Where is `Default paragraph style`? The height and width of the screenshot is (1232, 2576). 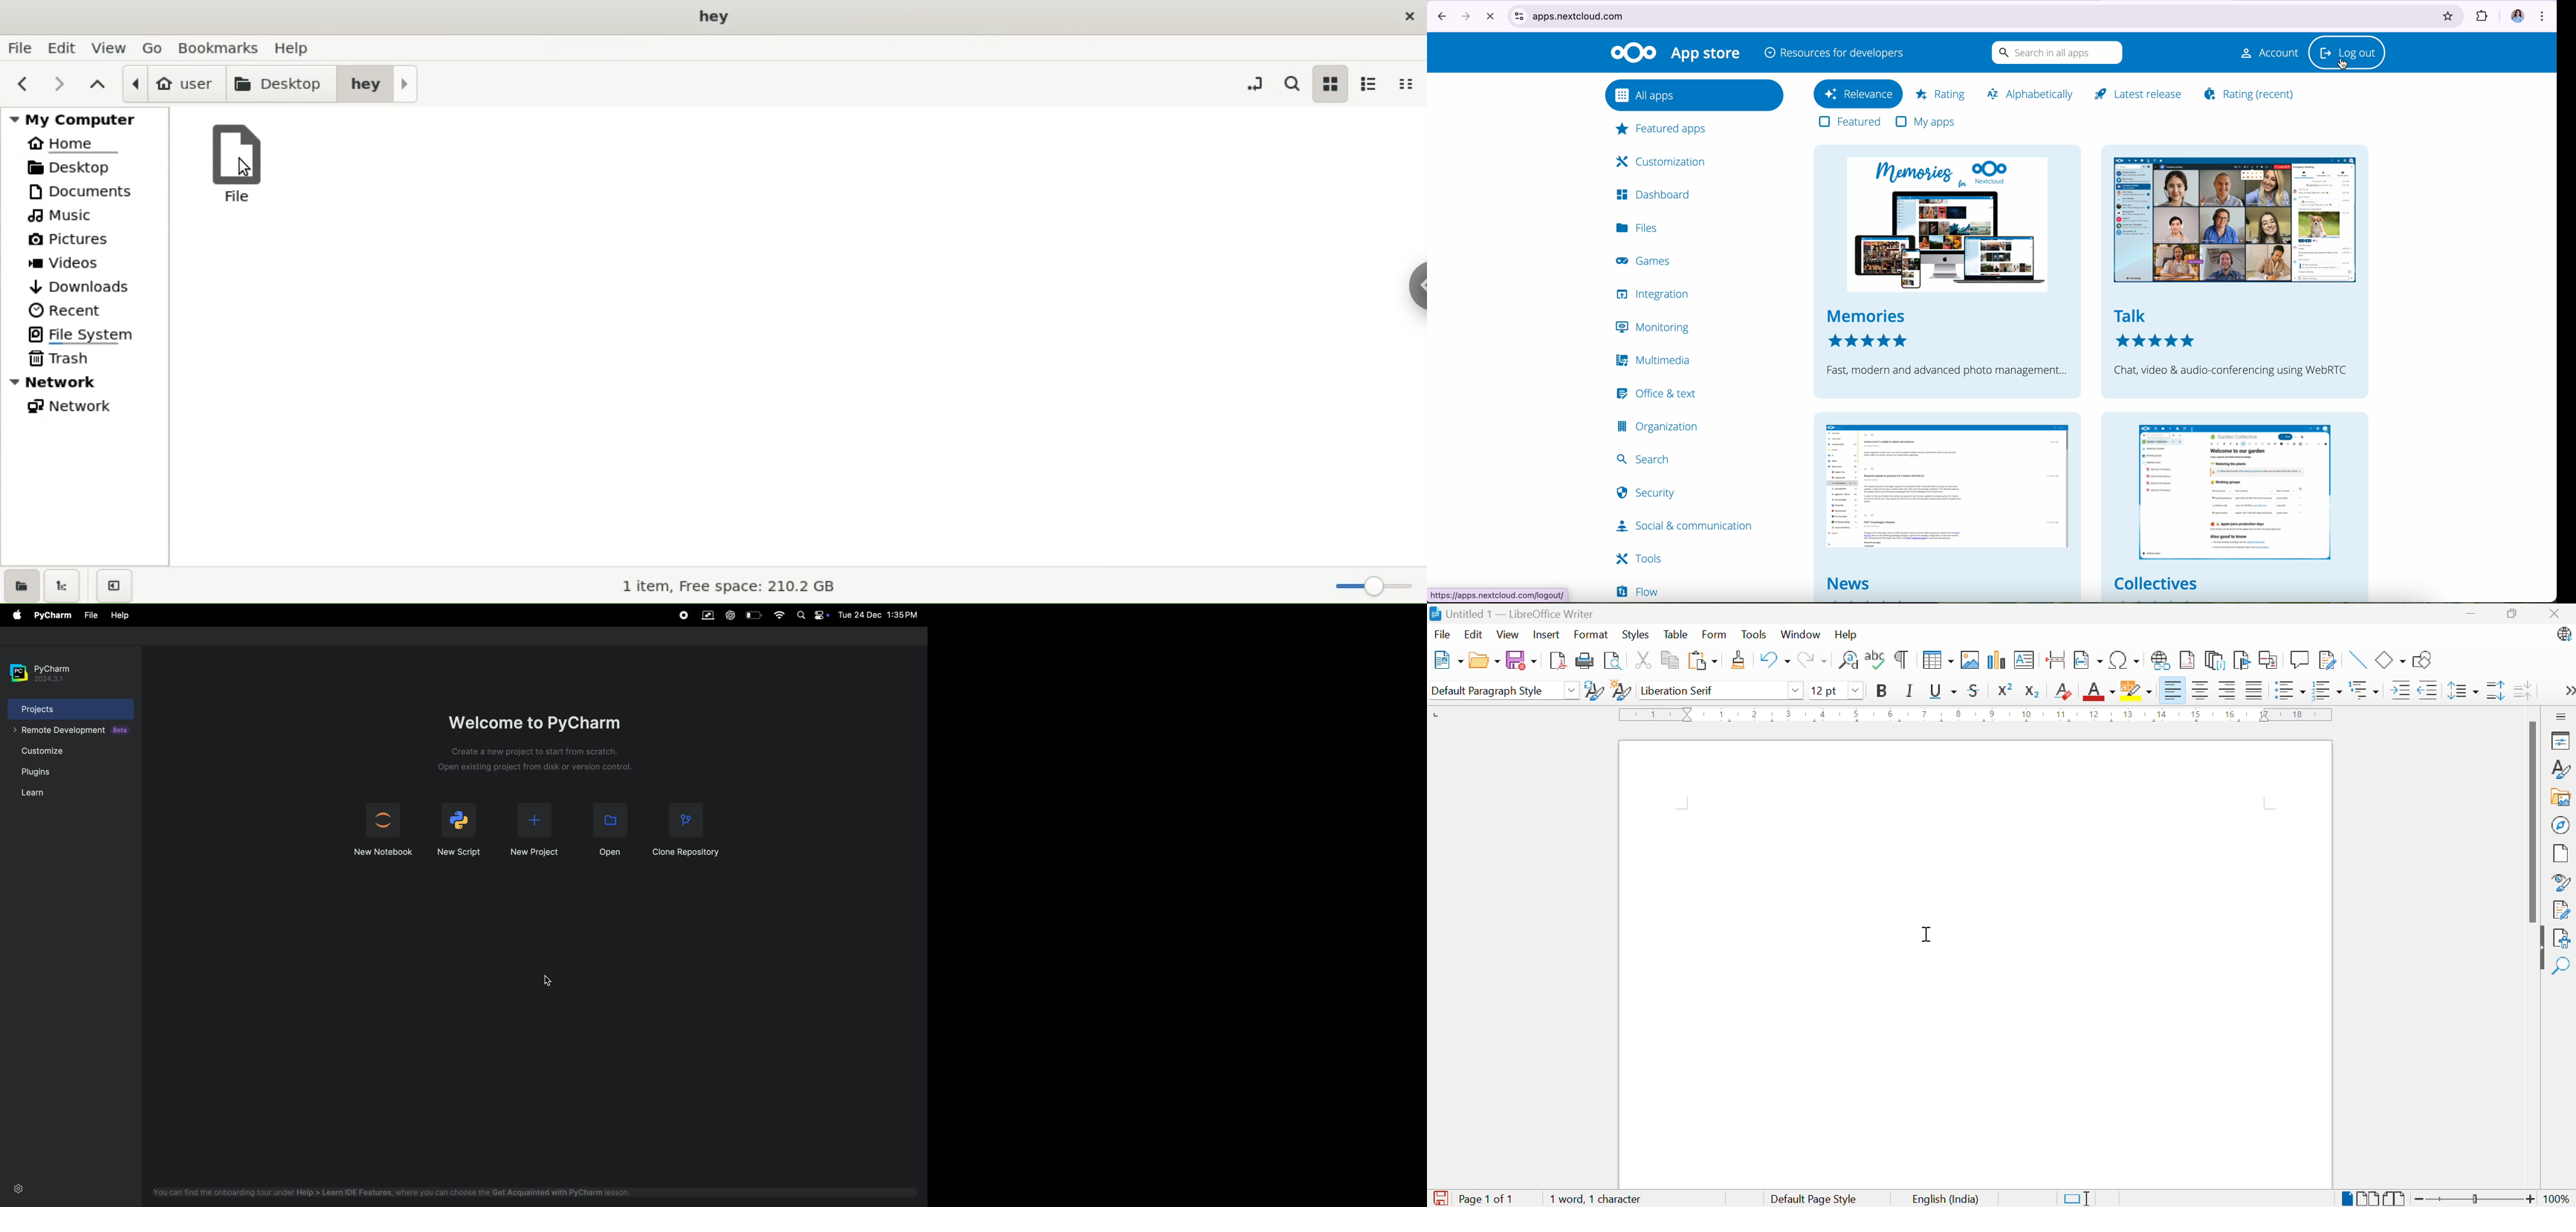 Default paragraph style is located at coordinates (1487, 690).